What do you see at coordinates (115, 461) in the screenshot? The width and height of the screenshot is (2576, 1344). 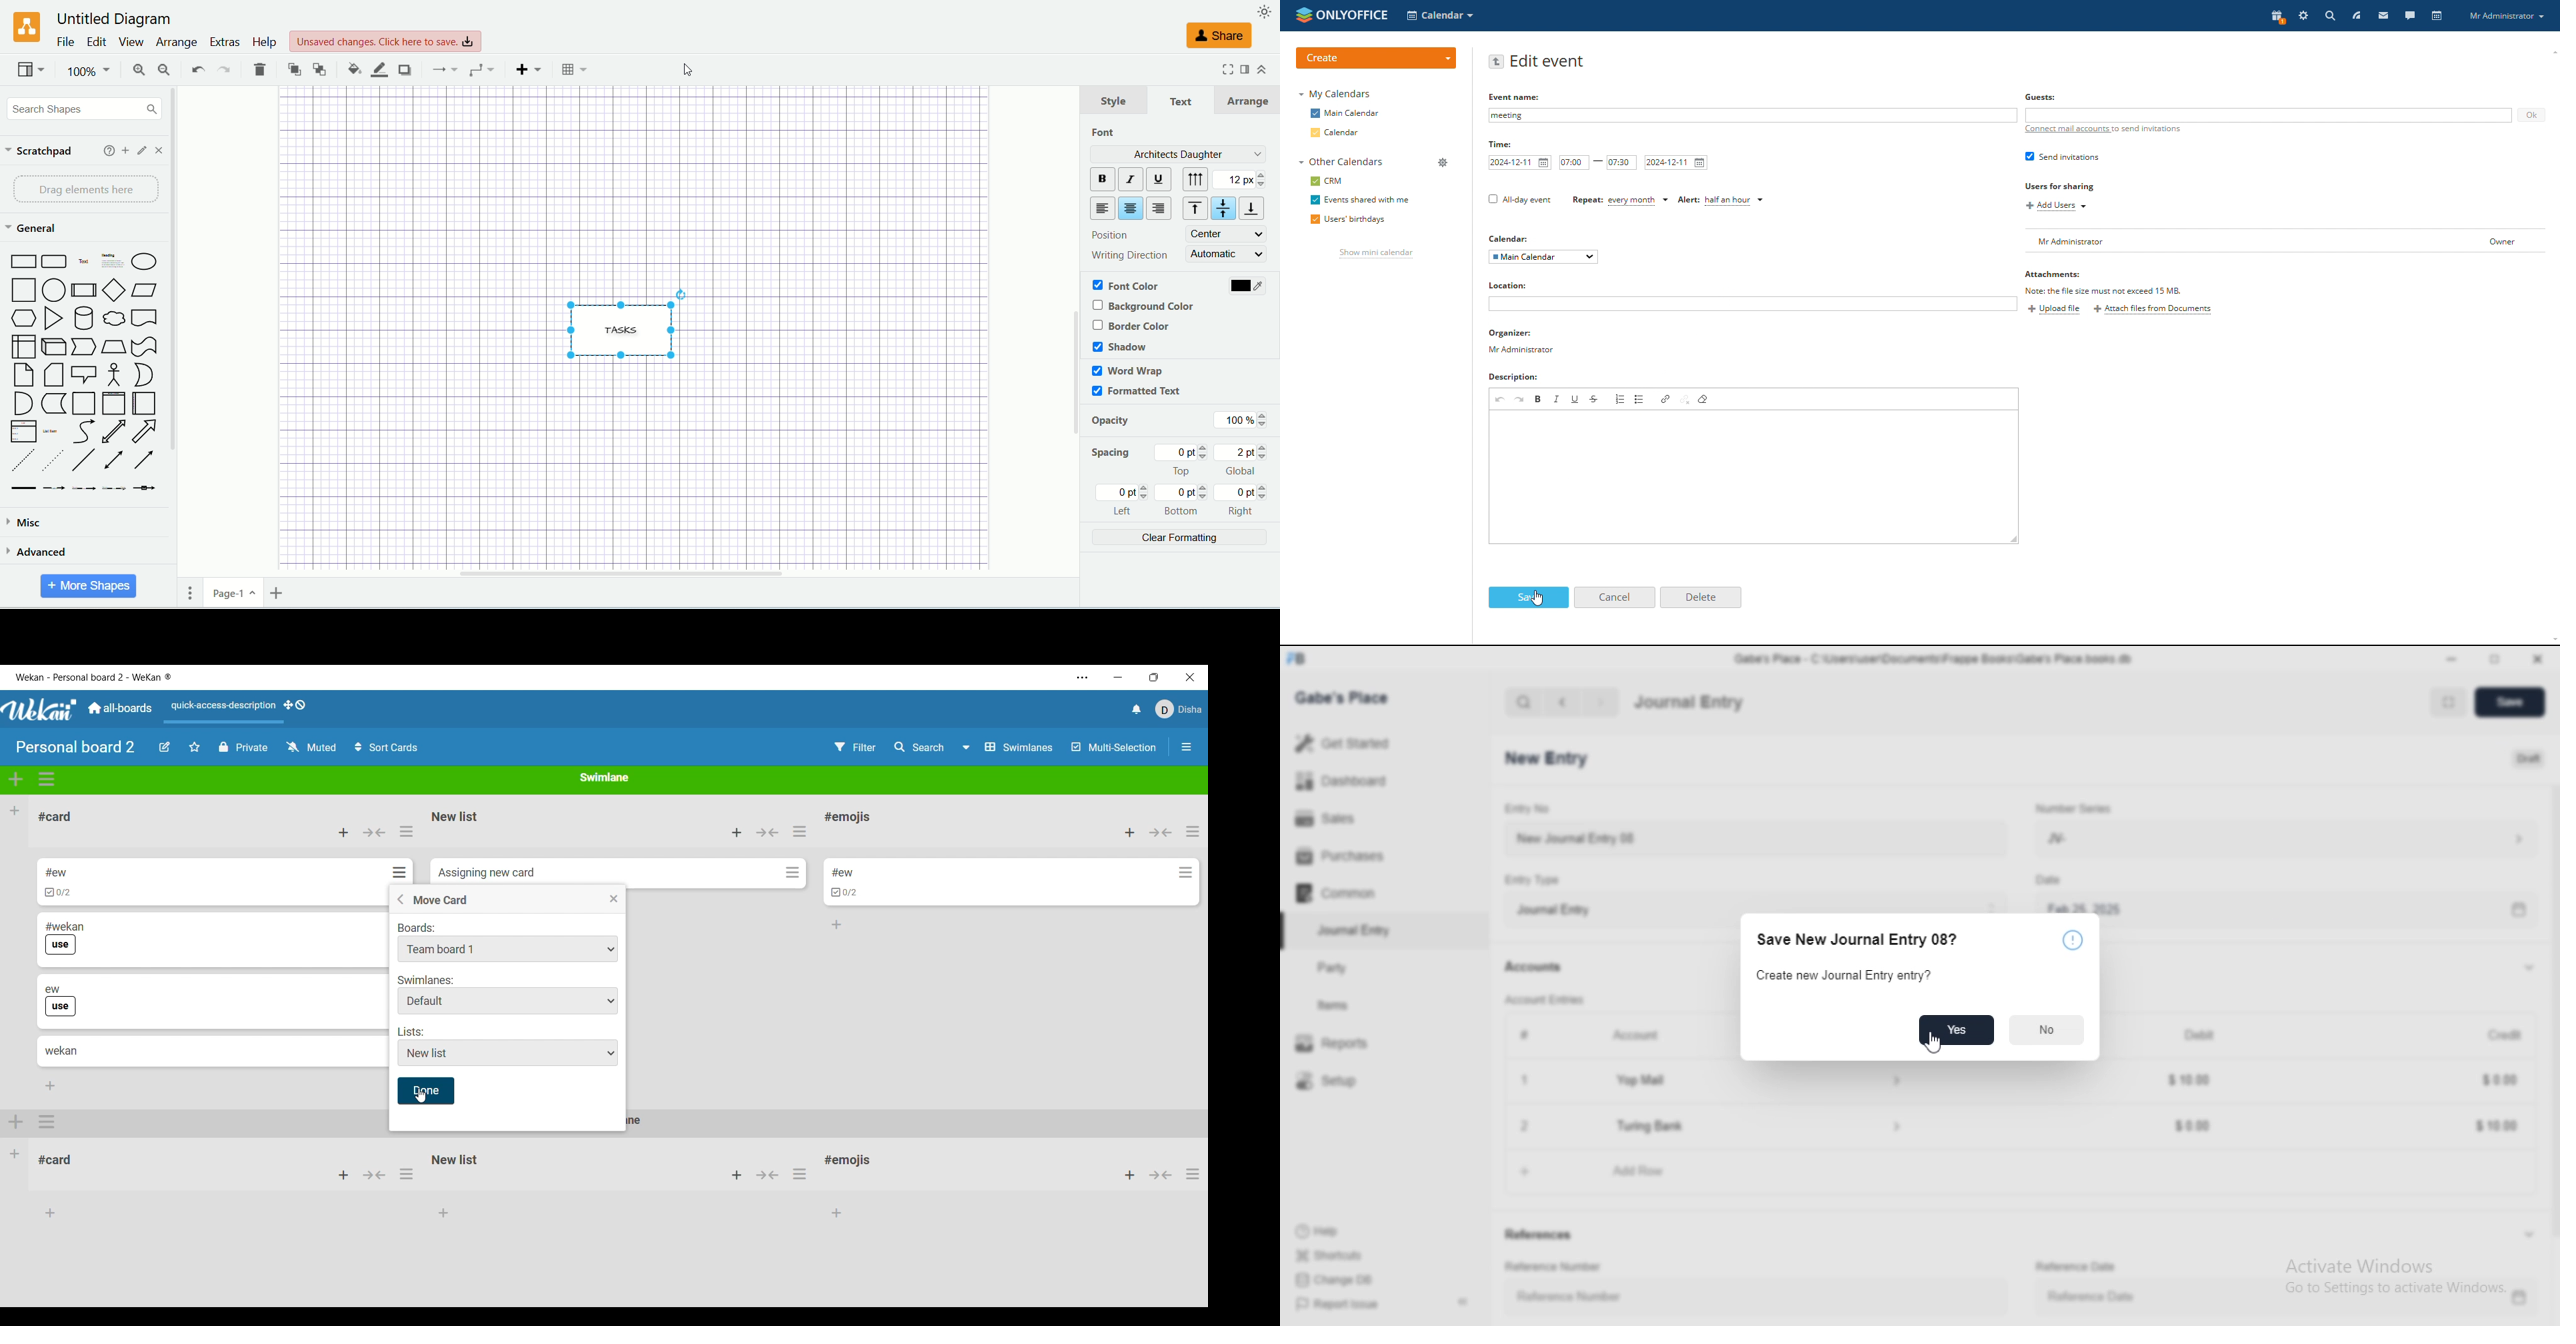 I see `Bidirectional Arrow` at bounding box center [115, 461].